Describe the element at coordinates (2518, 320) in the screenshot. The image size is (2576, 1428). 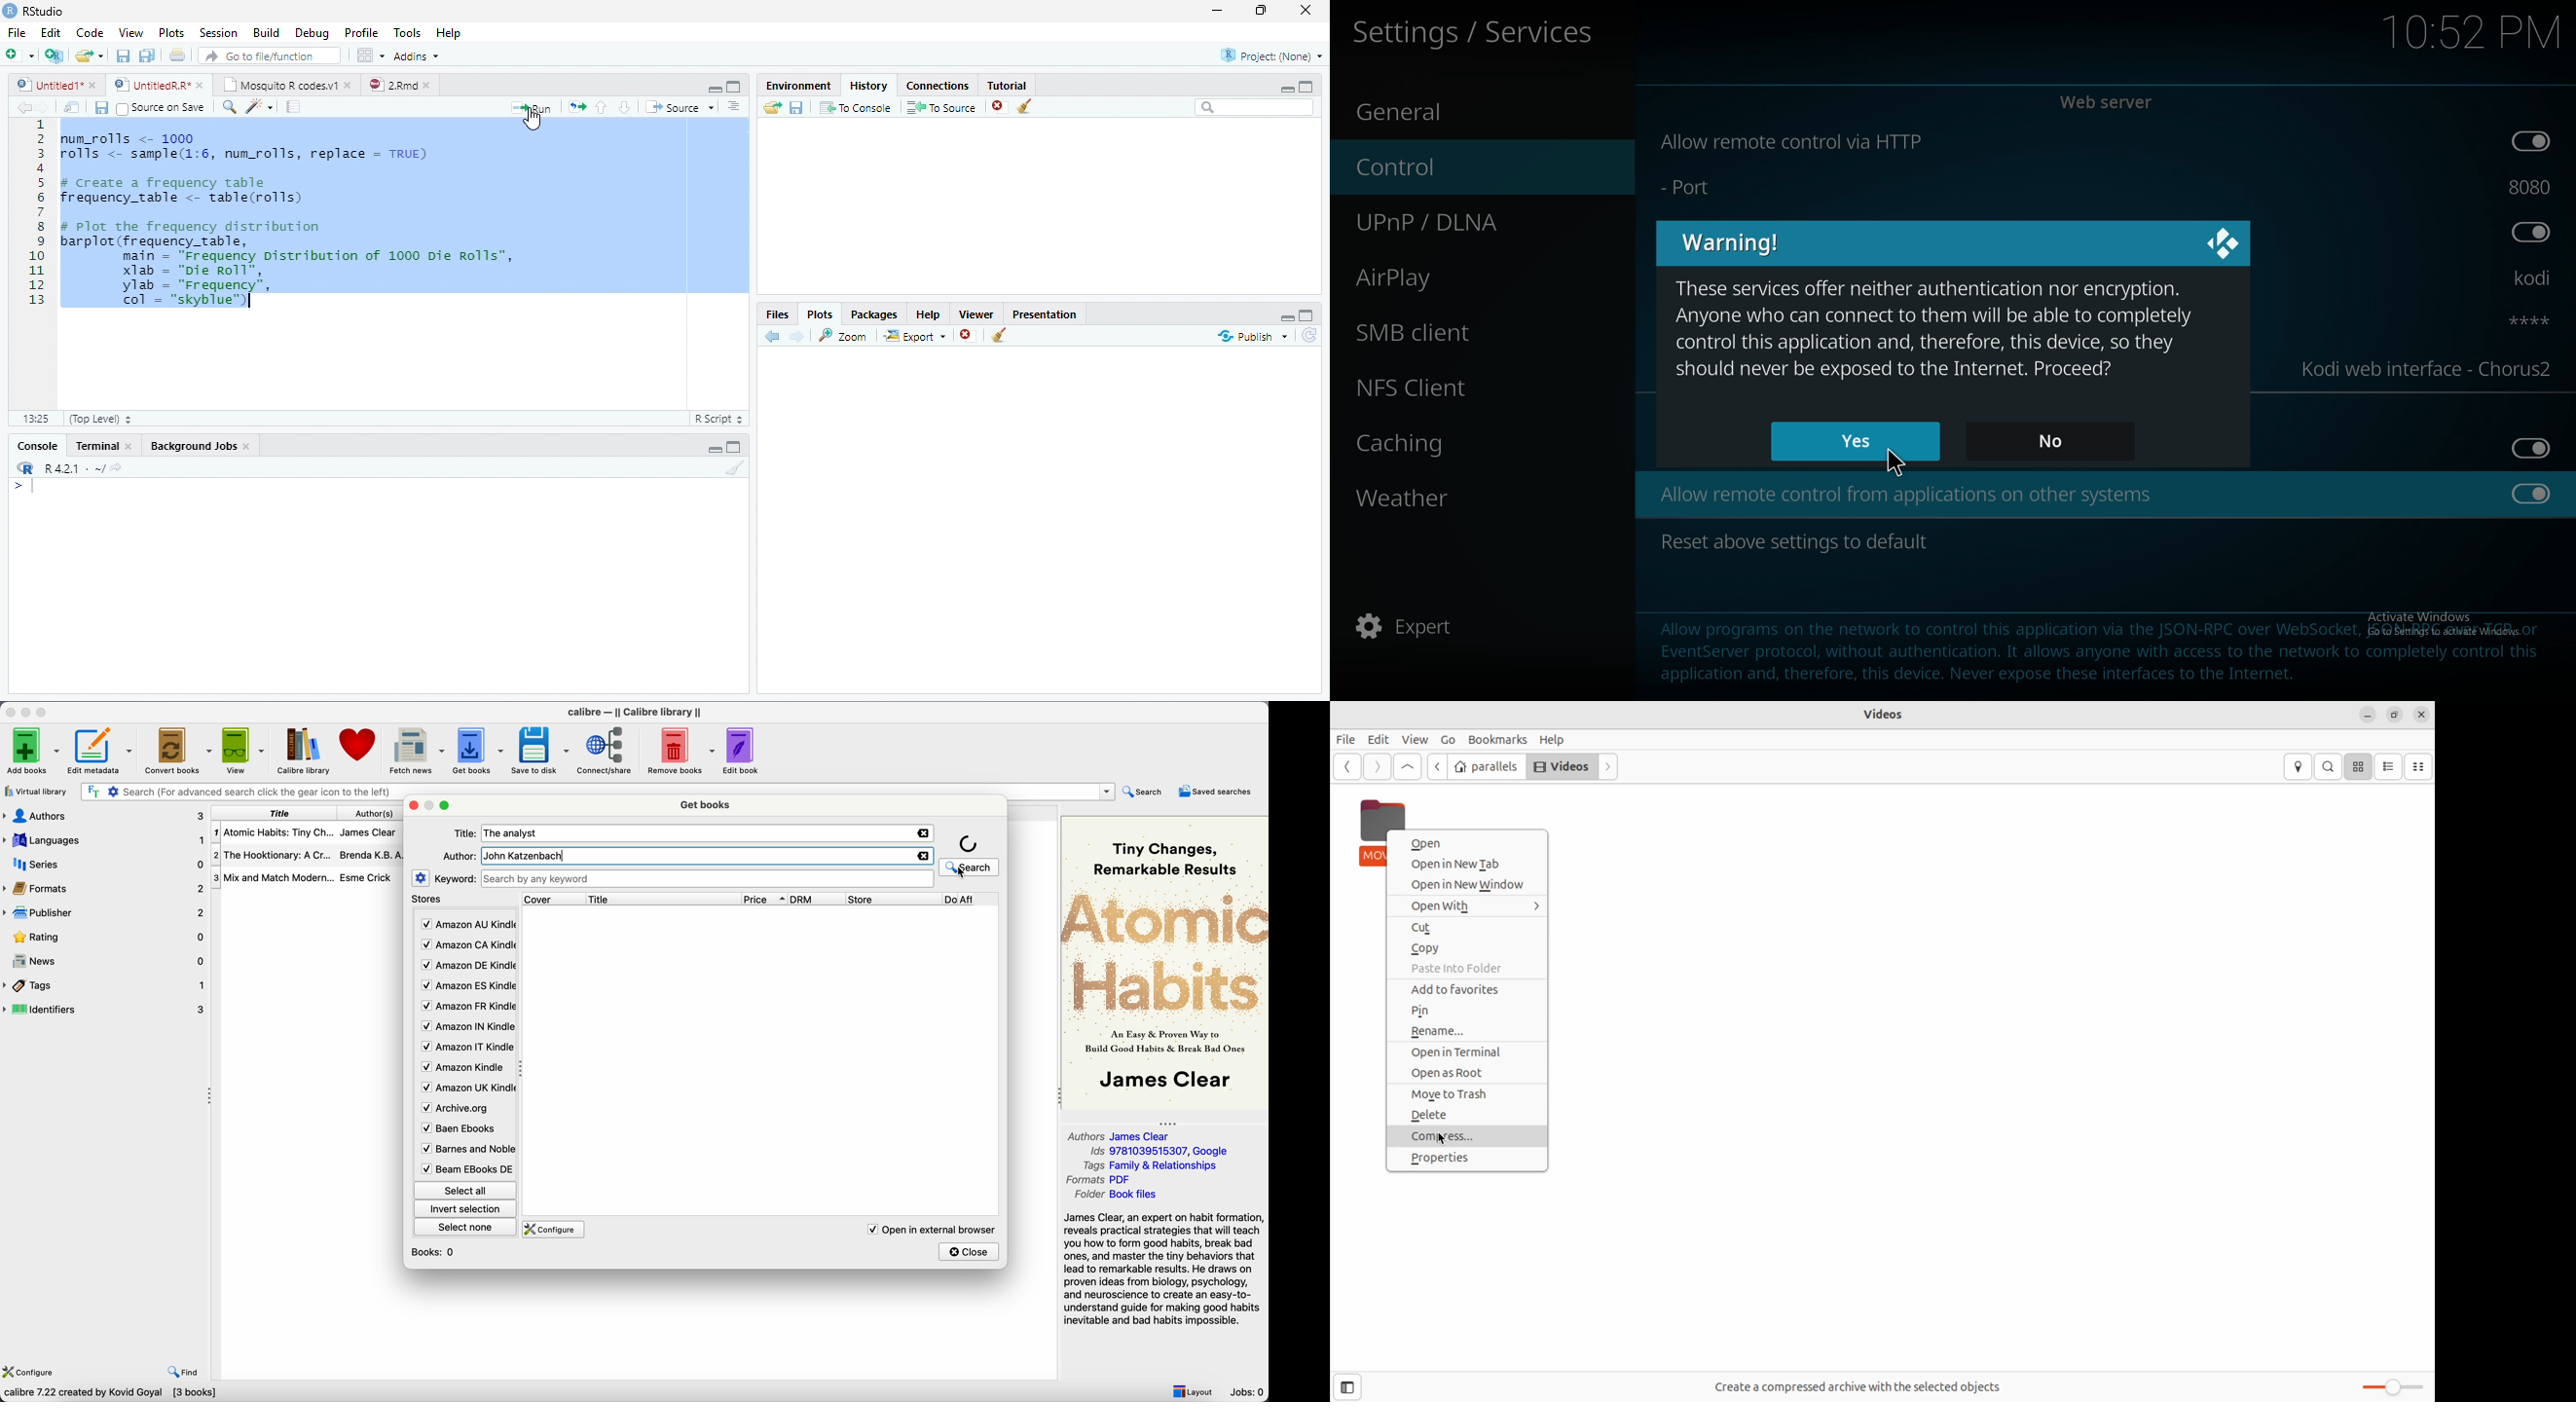
I see `password` at that location.